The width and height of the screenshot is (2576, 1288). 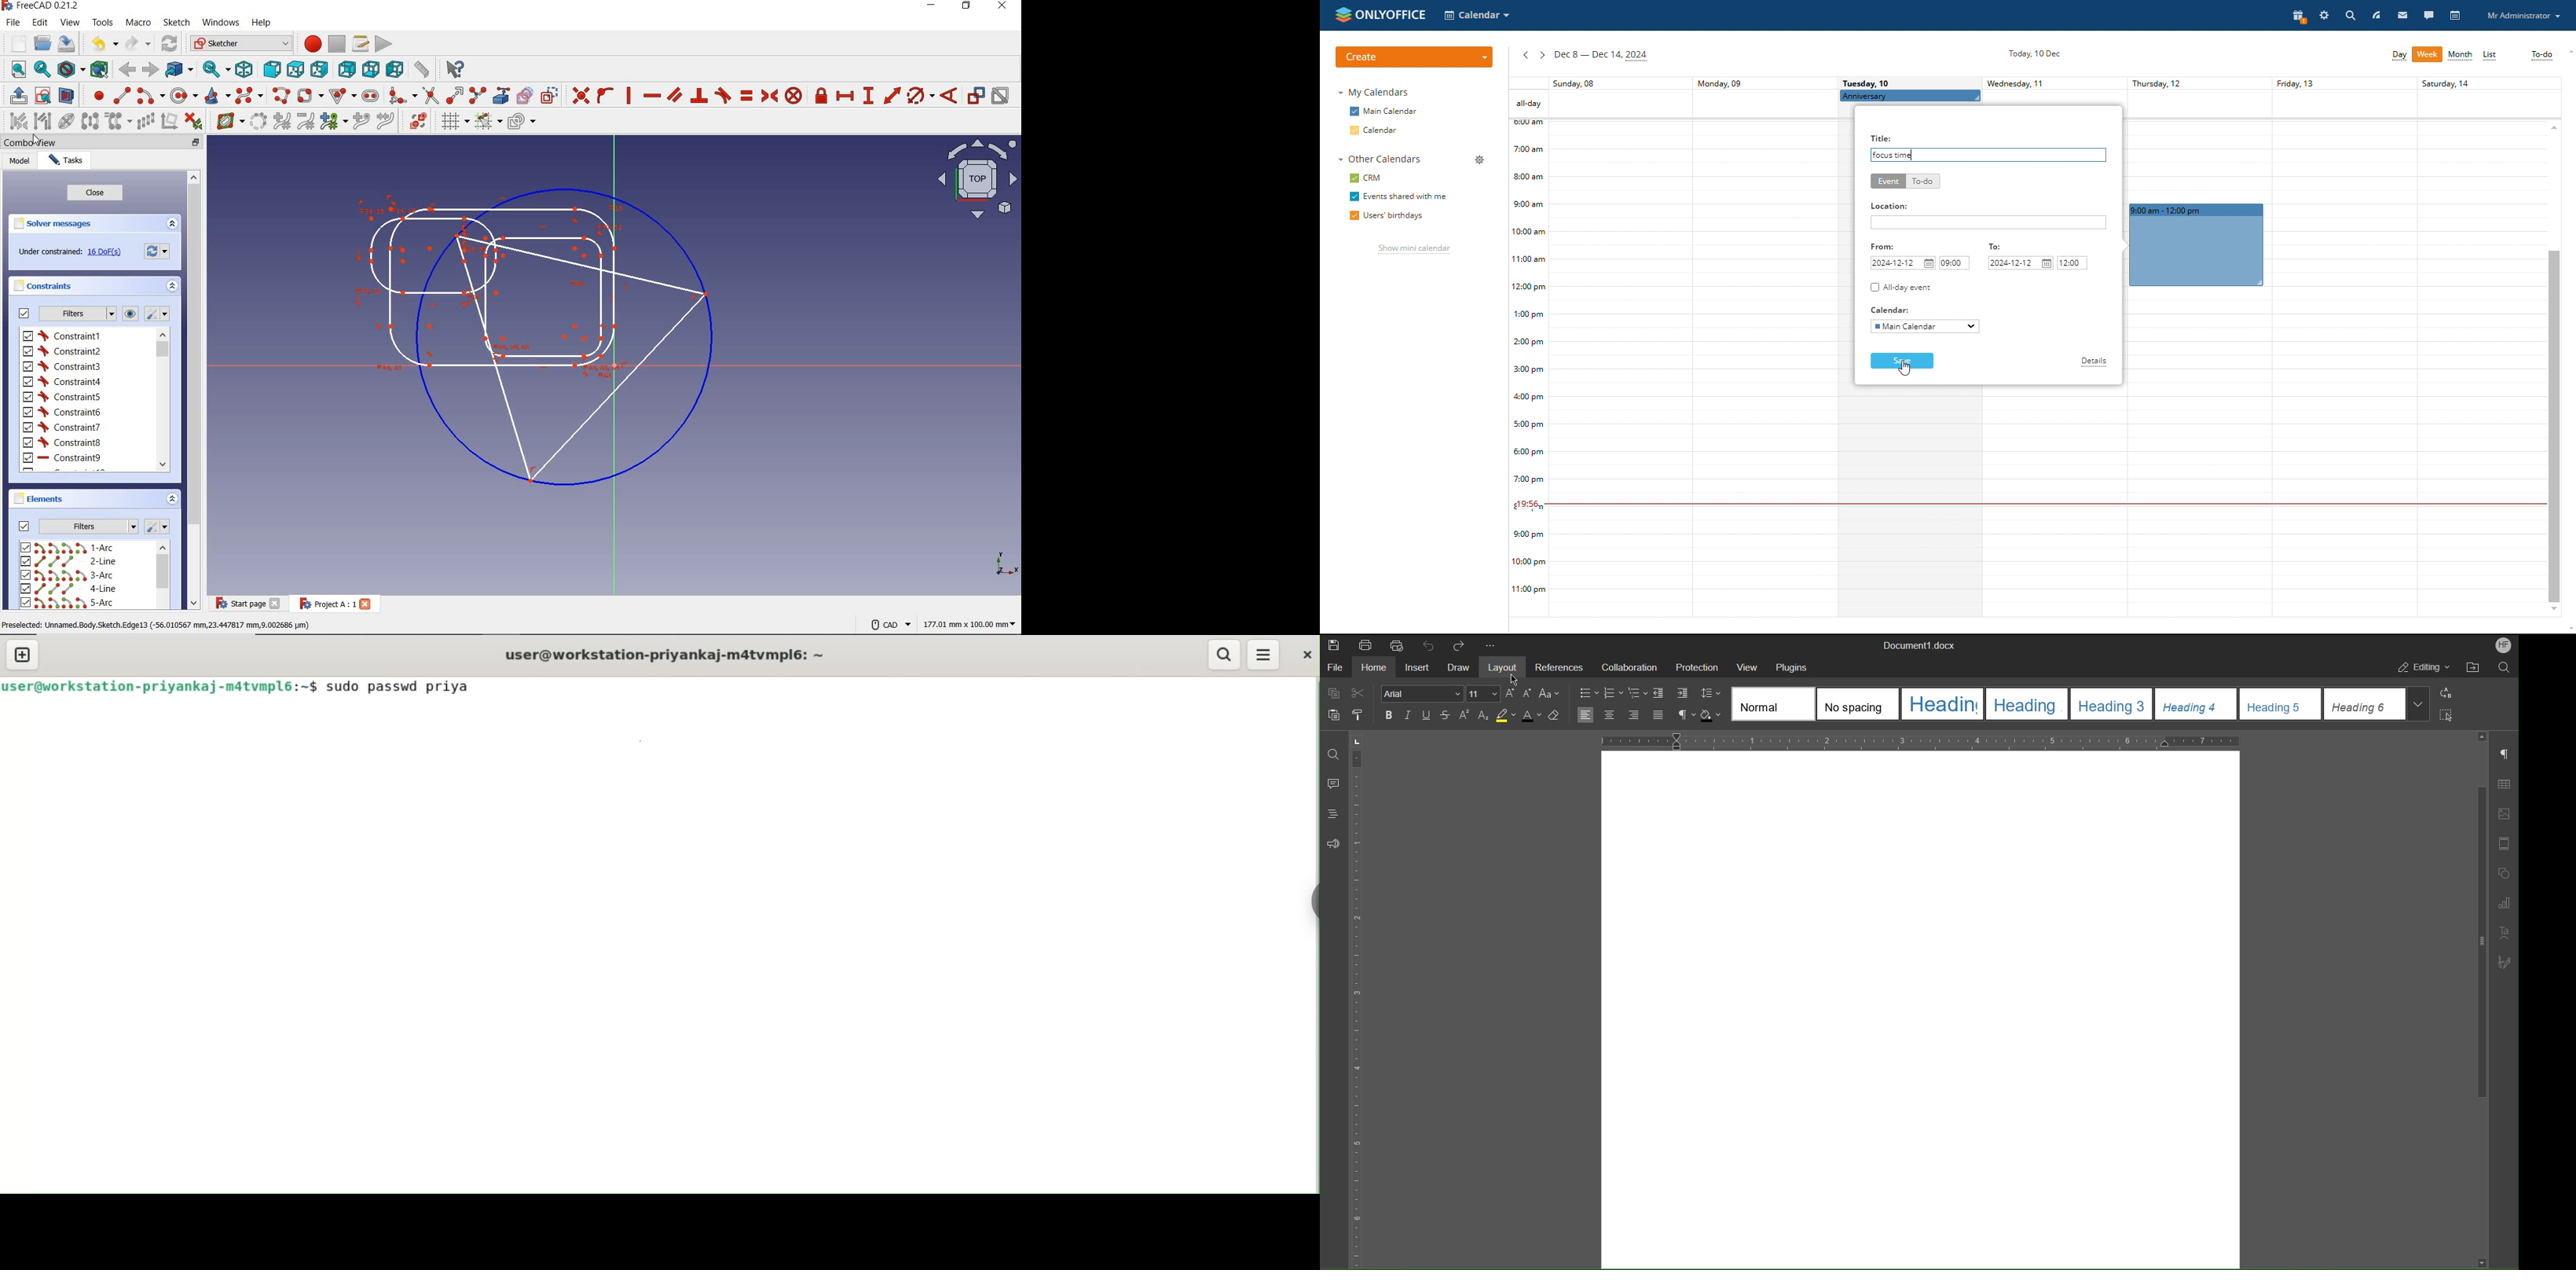 What do you see at coordinates (2568, 630) in the screenshot?
I see `scroll down` at bounding box center [2568, 630].